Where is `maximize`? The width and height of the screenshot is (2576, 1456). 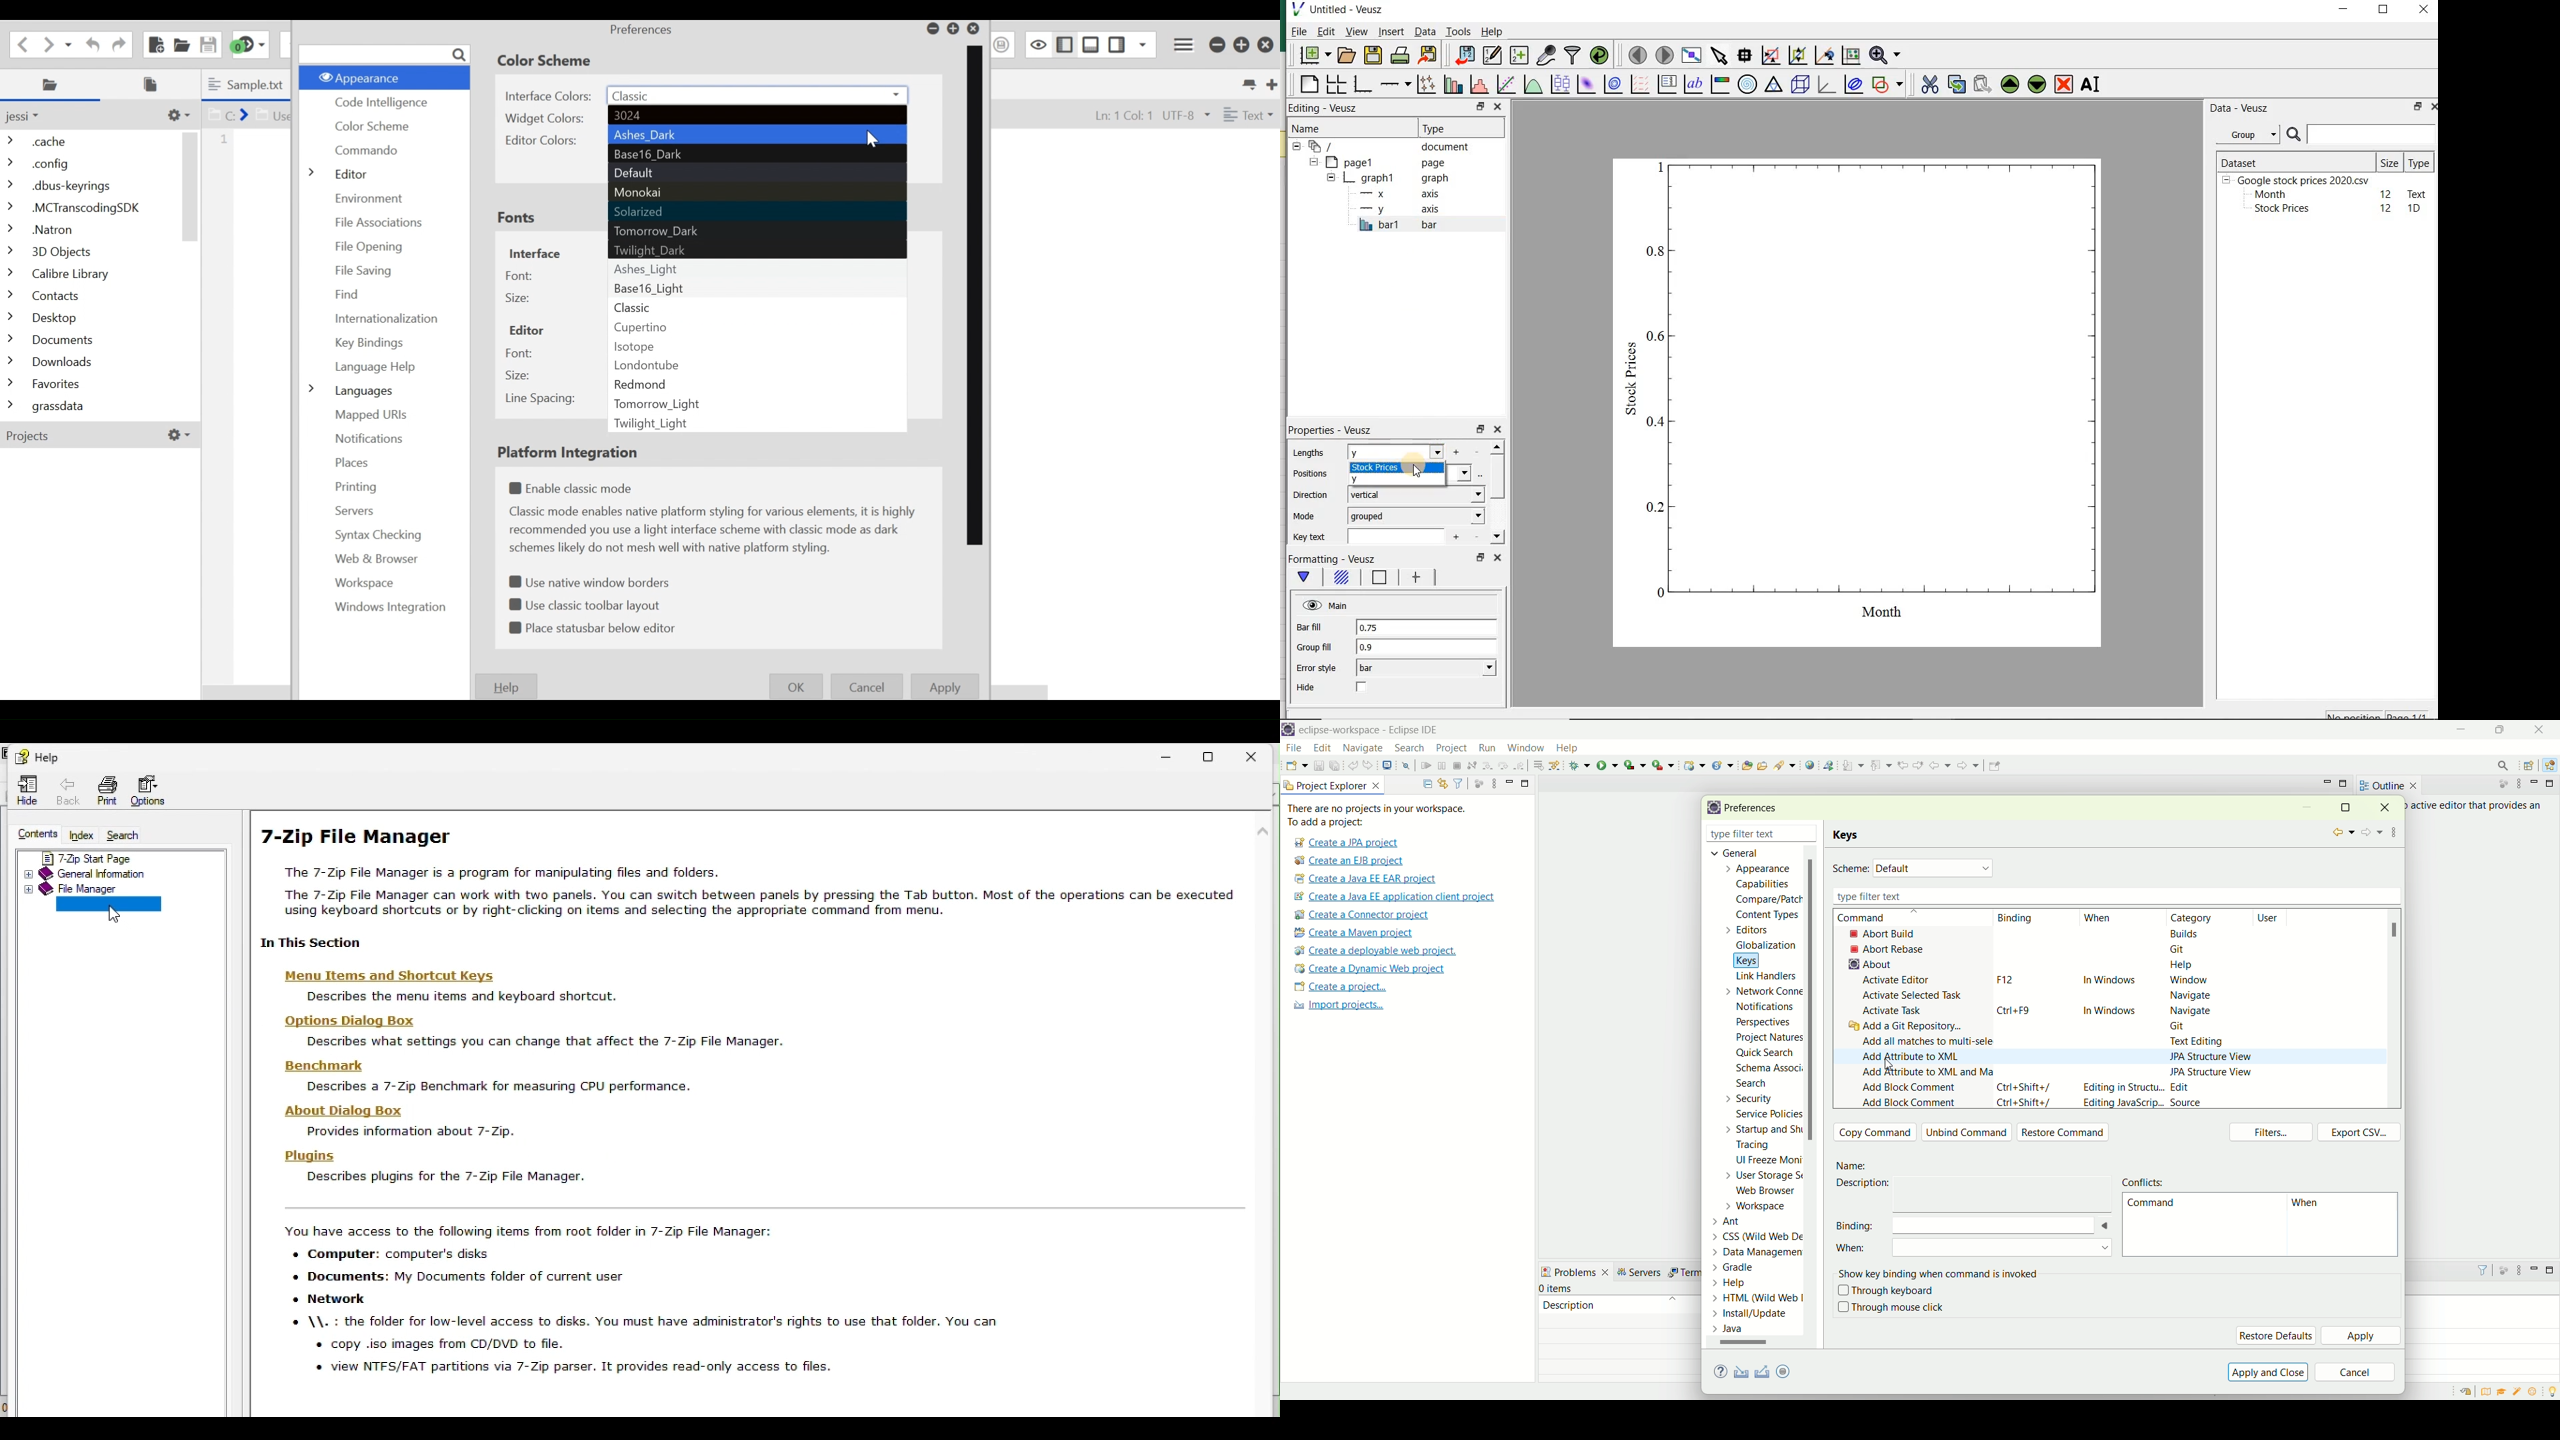
maximize is located at coordinates (2503, 729).